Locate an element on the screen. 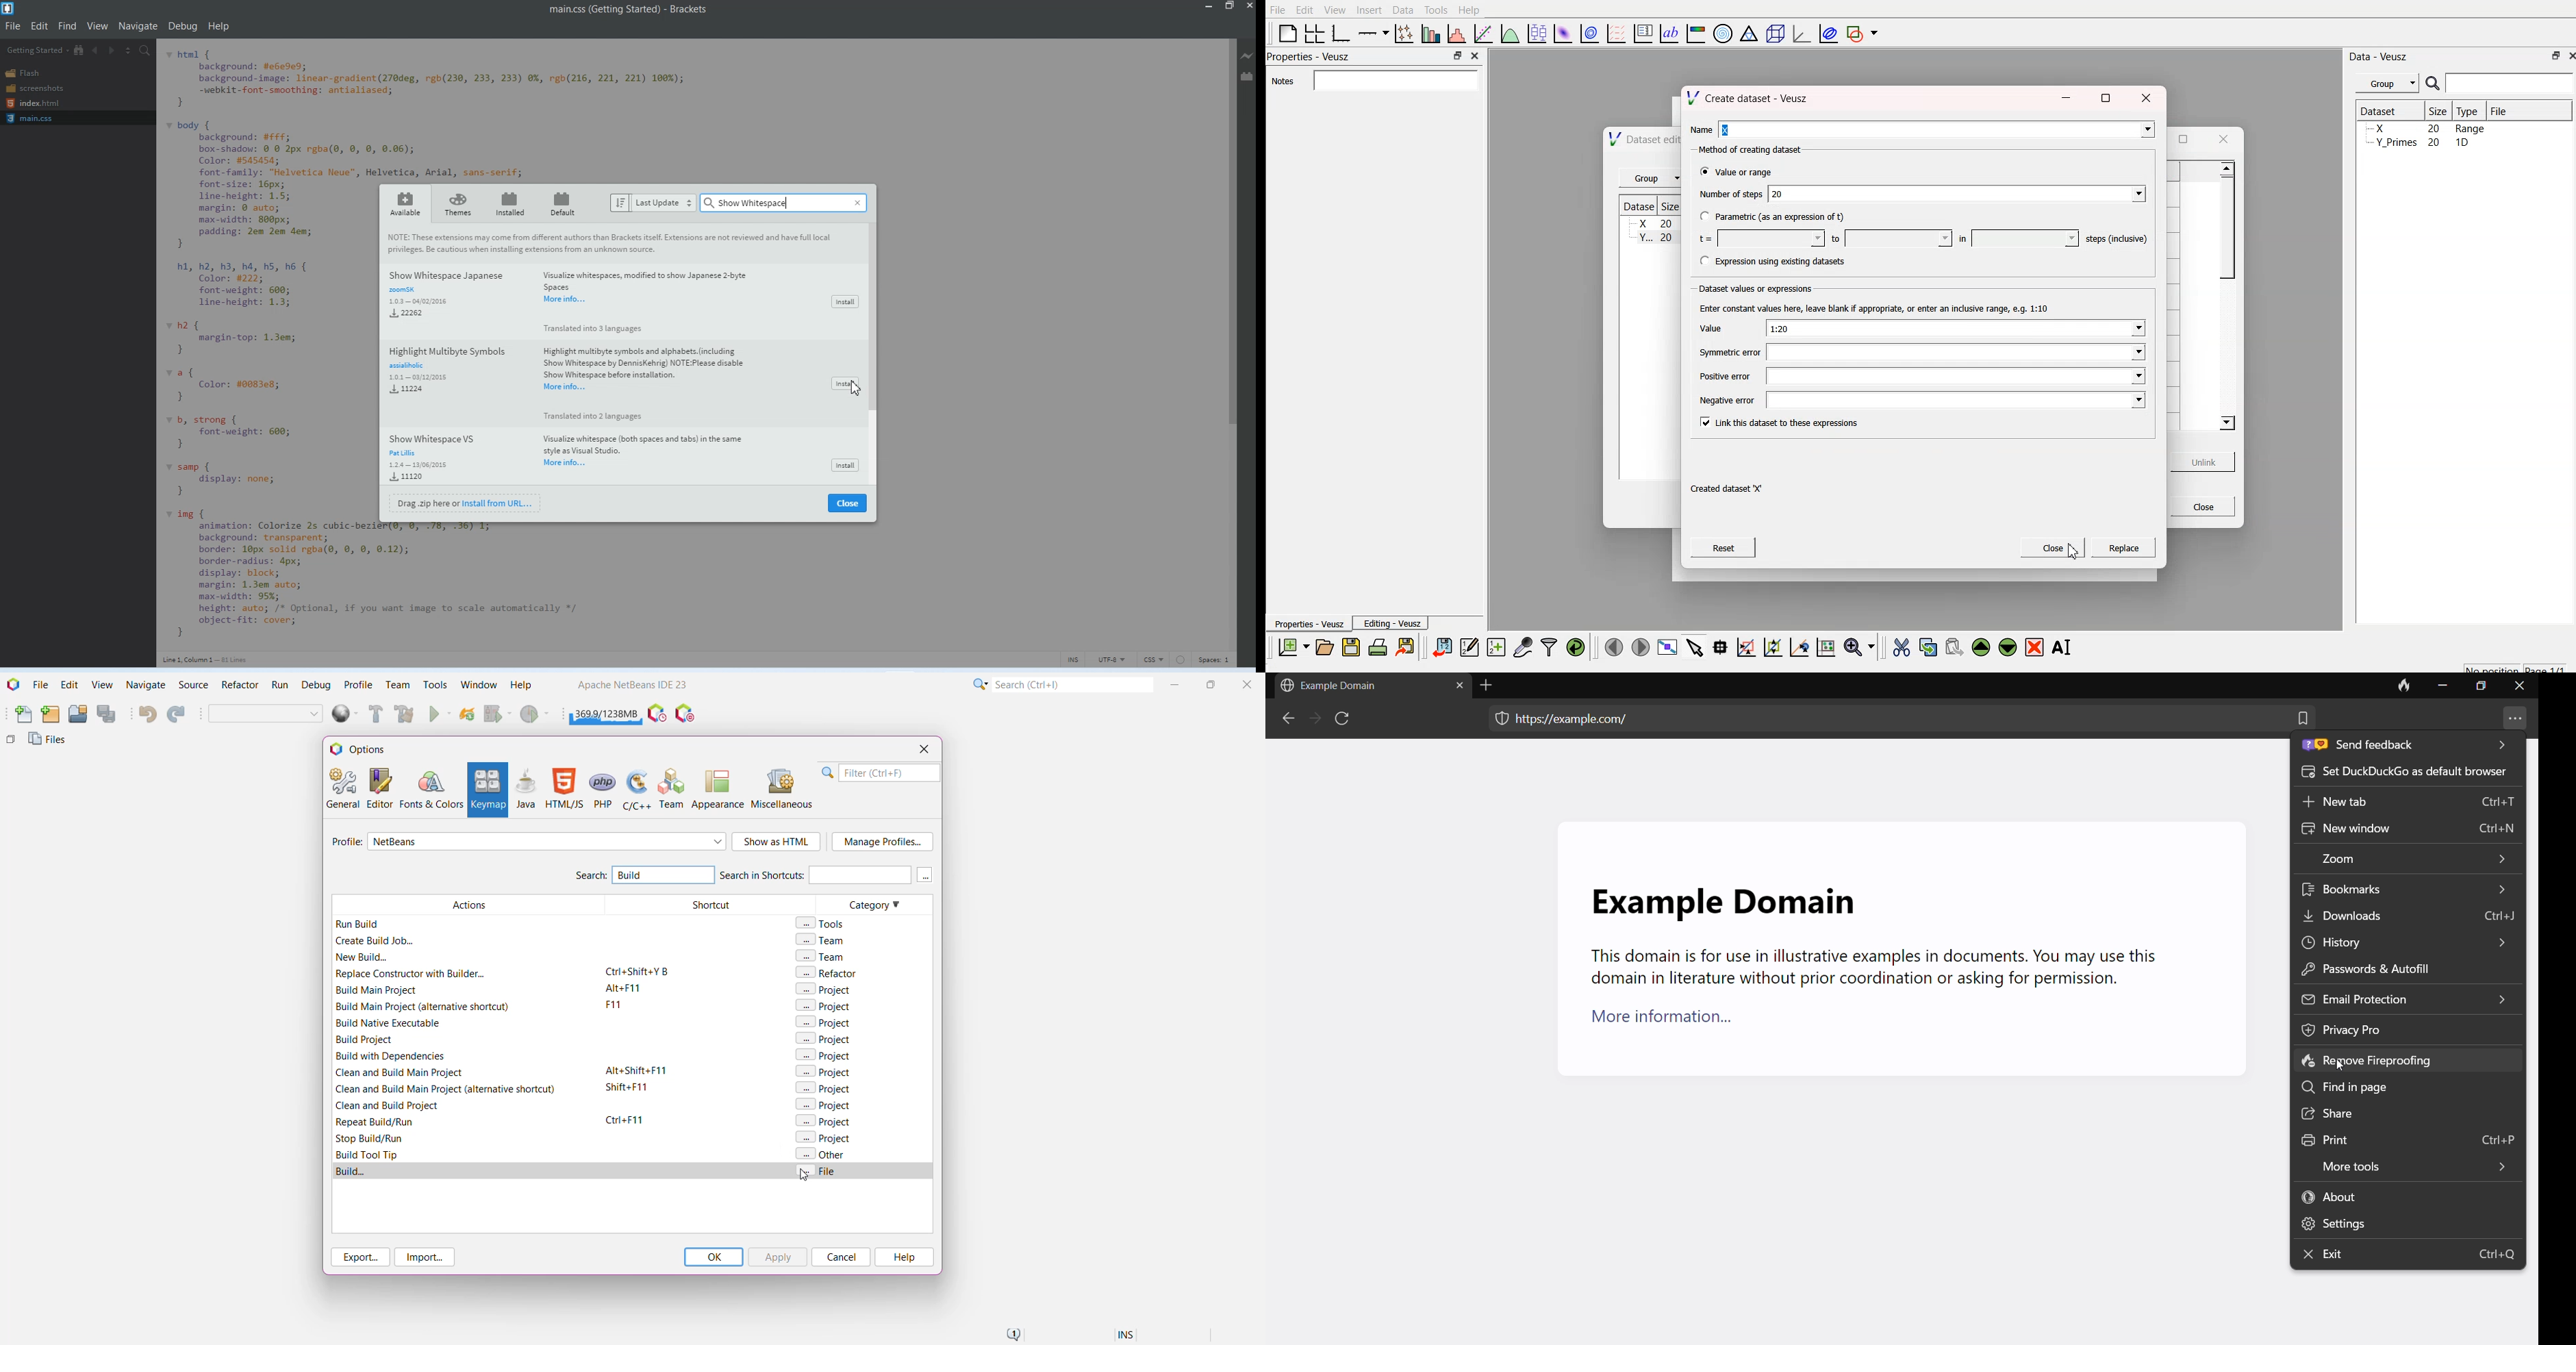  Install from URL is located at coordinates (468, 502).